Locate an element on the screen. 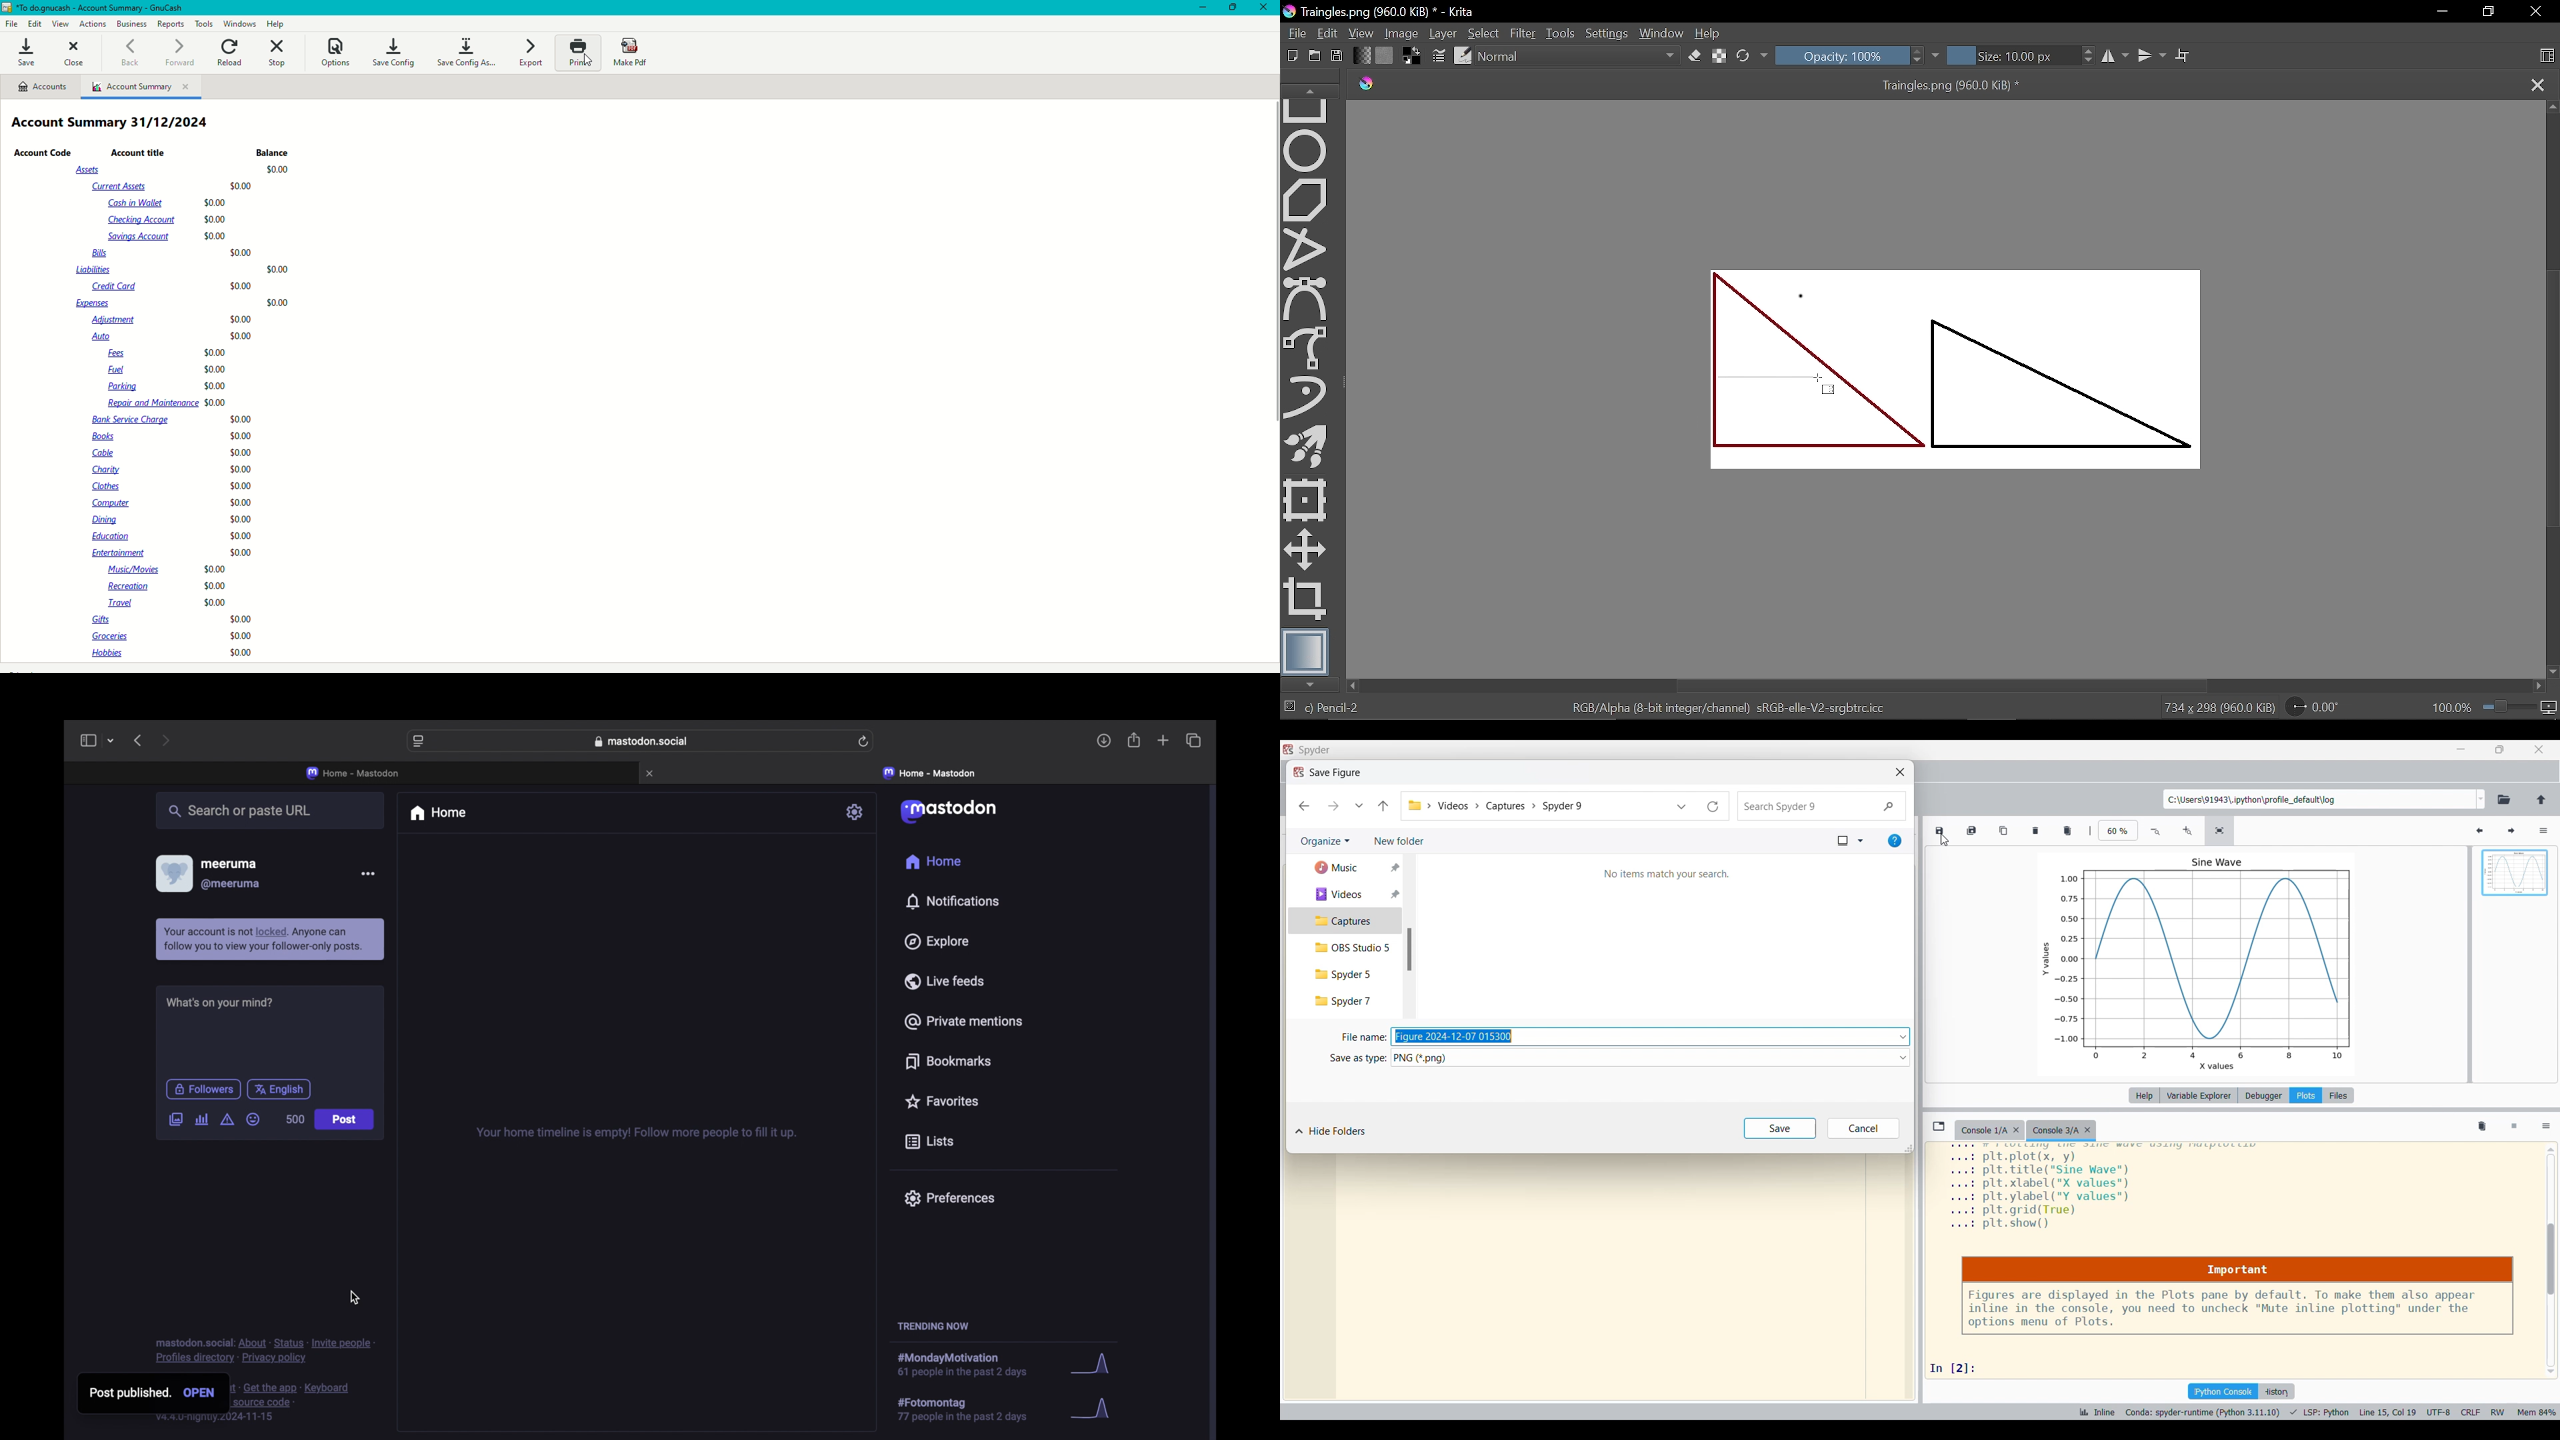  Account Summary is located at coordinates (114, 124).